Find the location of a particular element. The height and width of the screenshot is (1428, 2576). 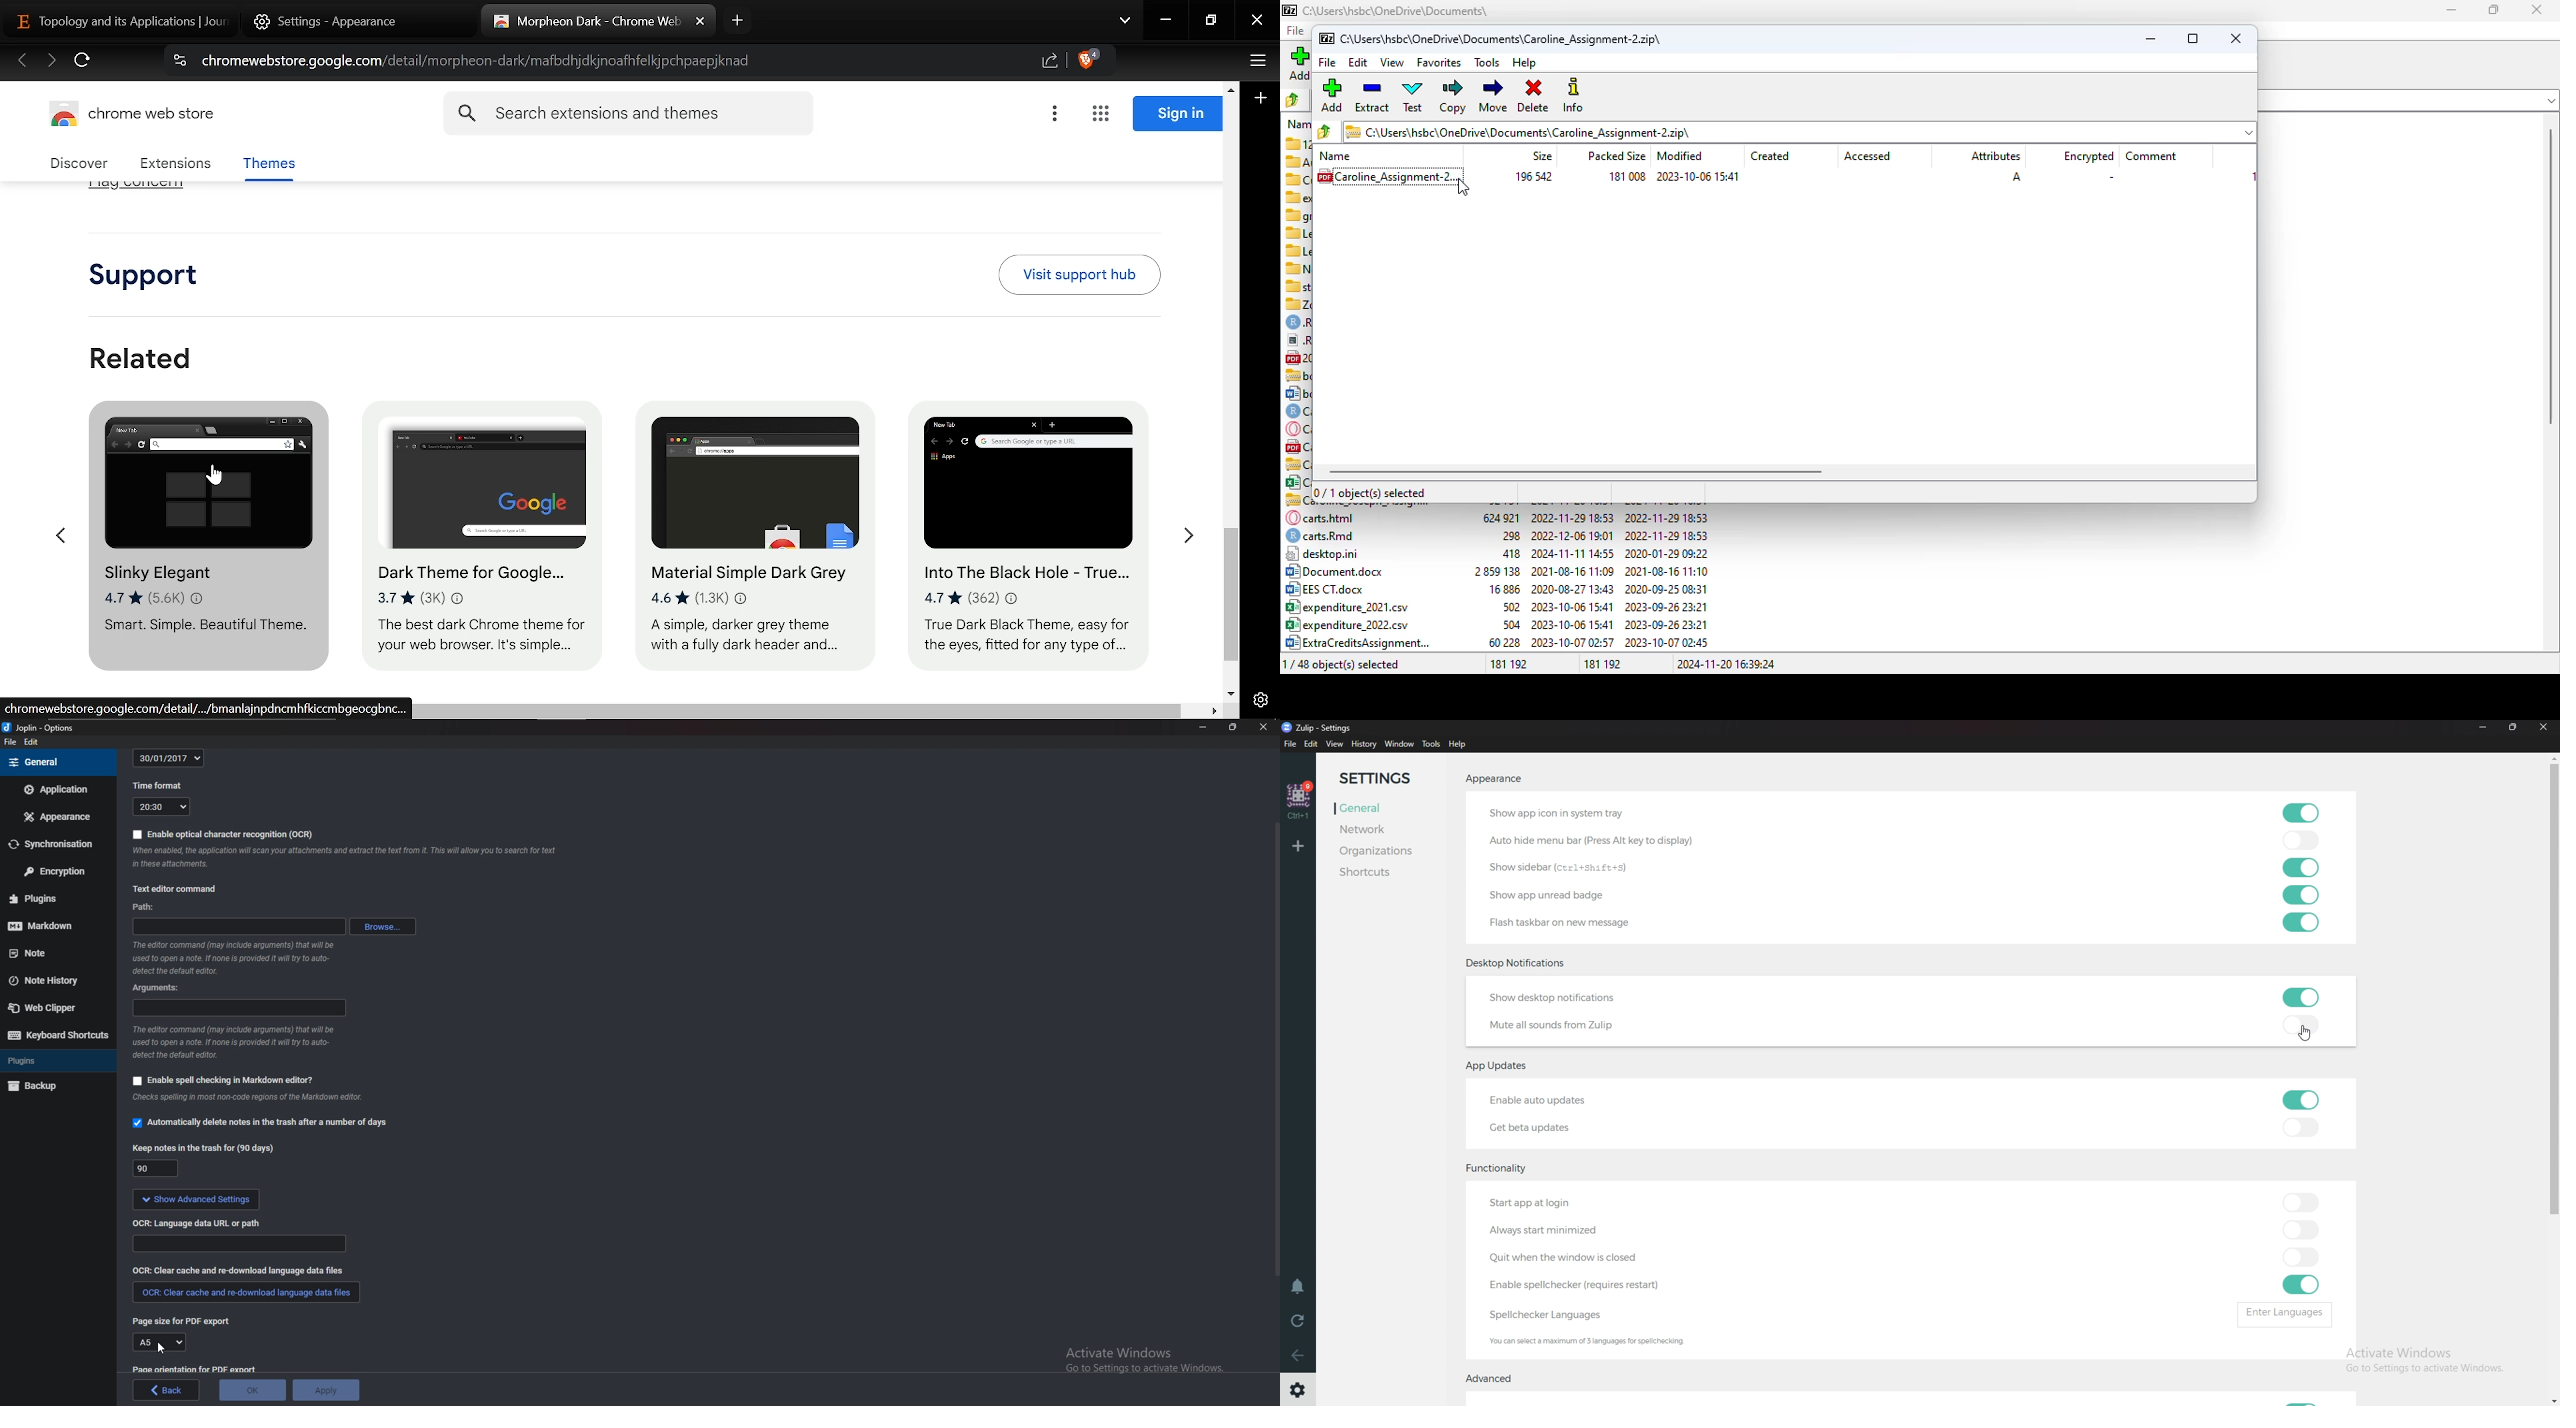

Note history is located at coordinates (51, 982).